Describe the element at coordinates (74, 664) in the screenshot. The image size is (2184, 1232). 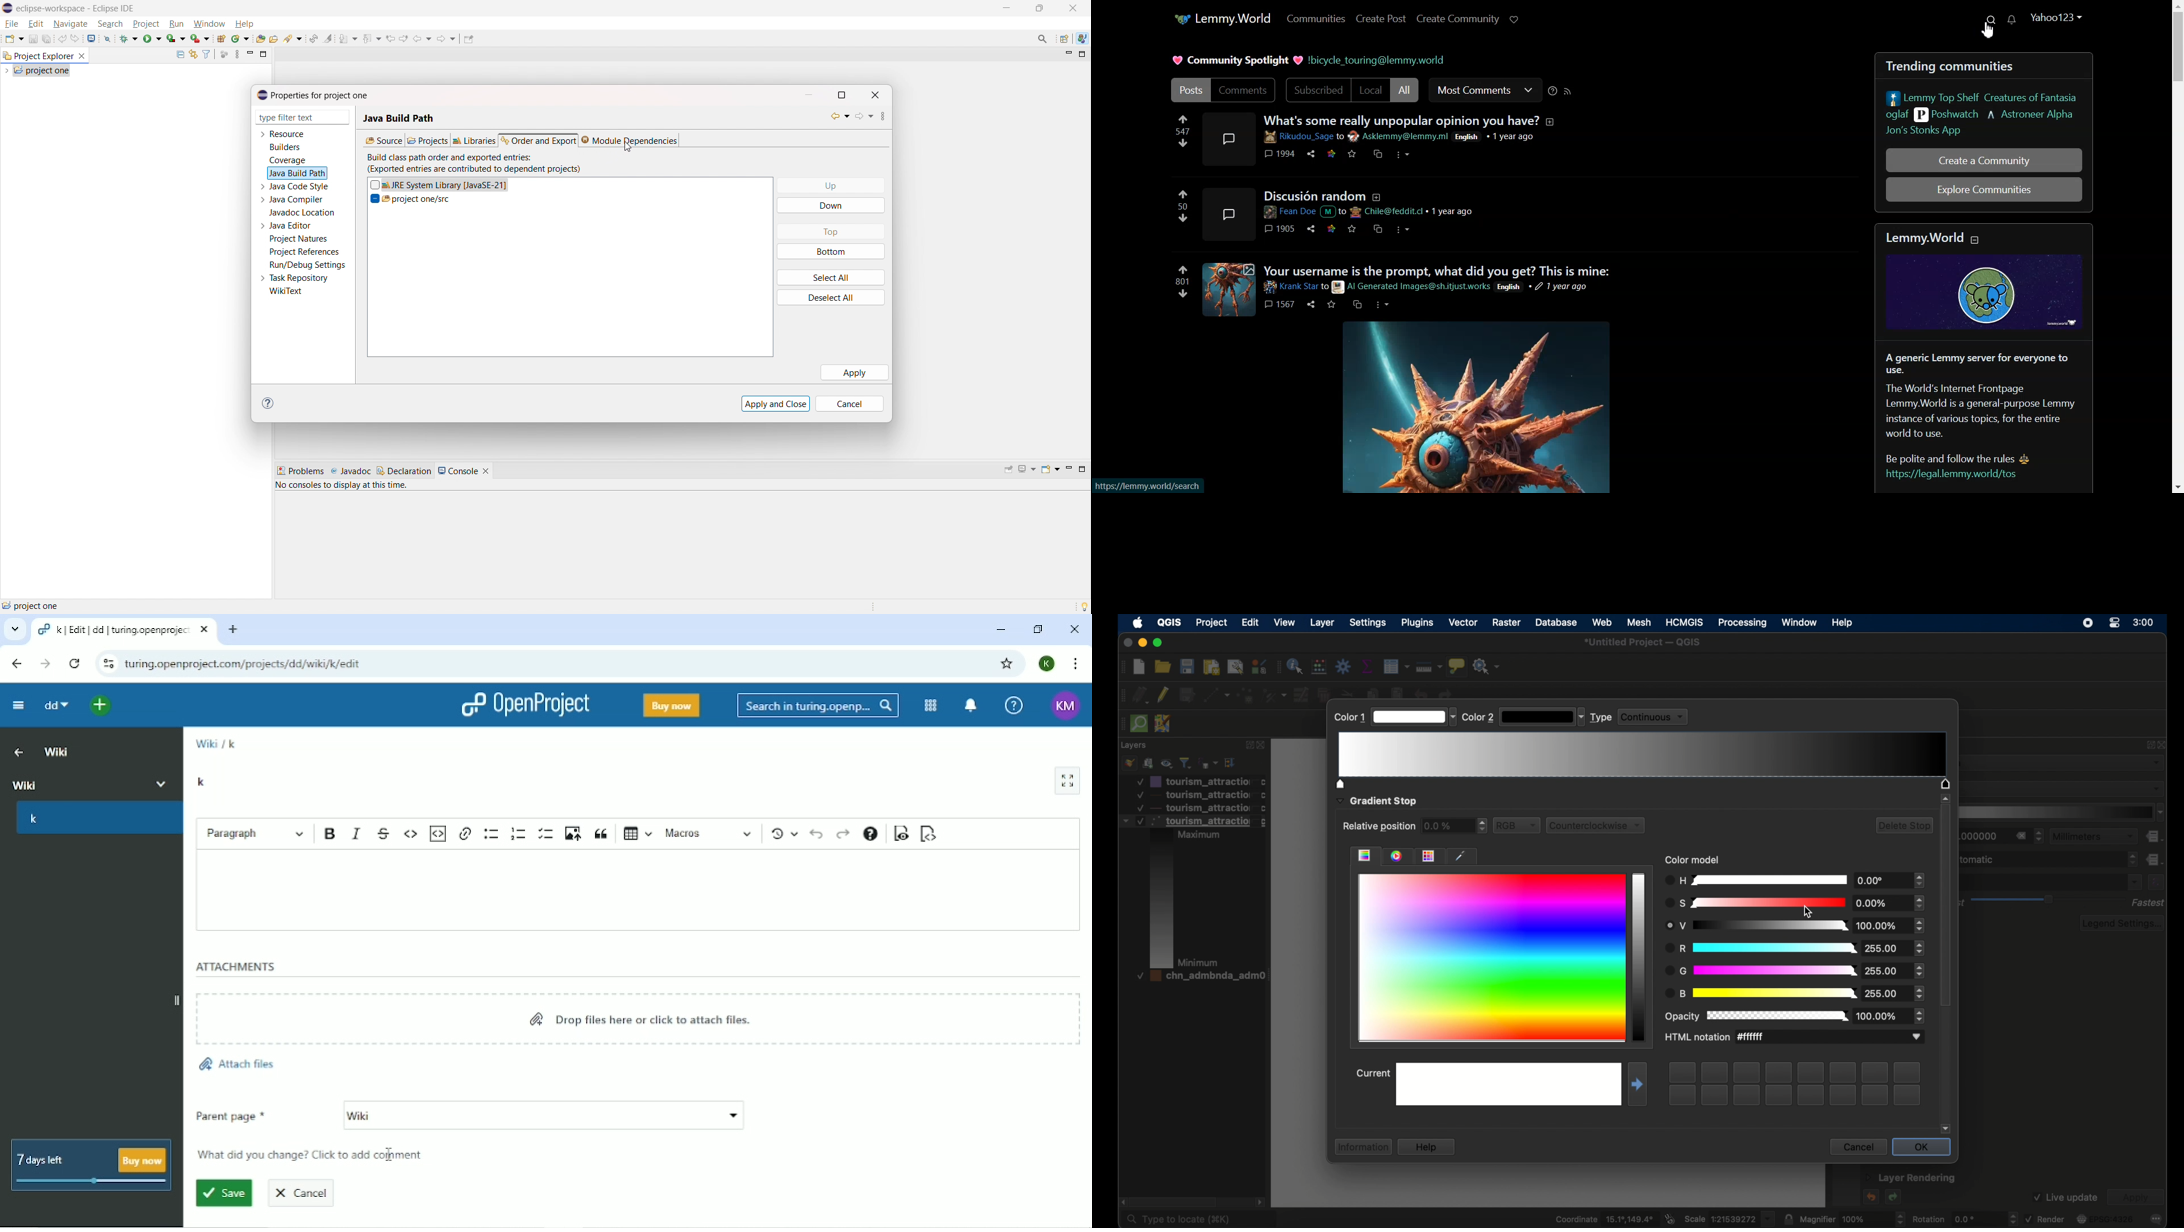
I see `Reload this page` at that location.